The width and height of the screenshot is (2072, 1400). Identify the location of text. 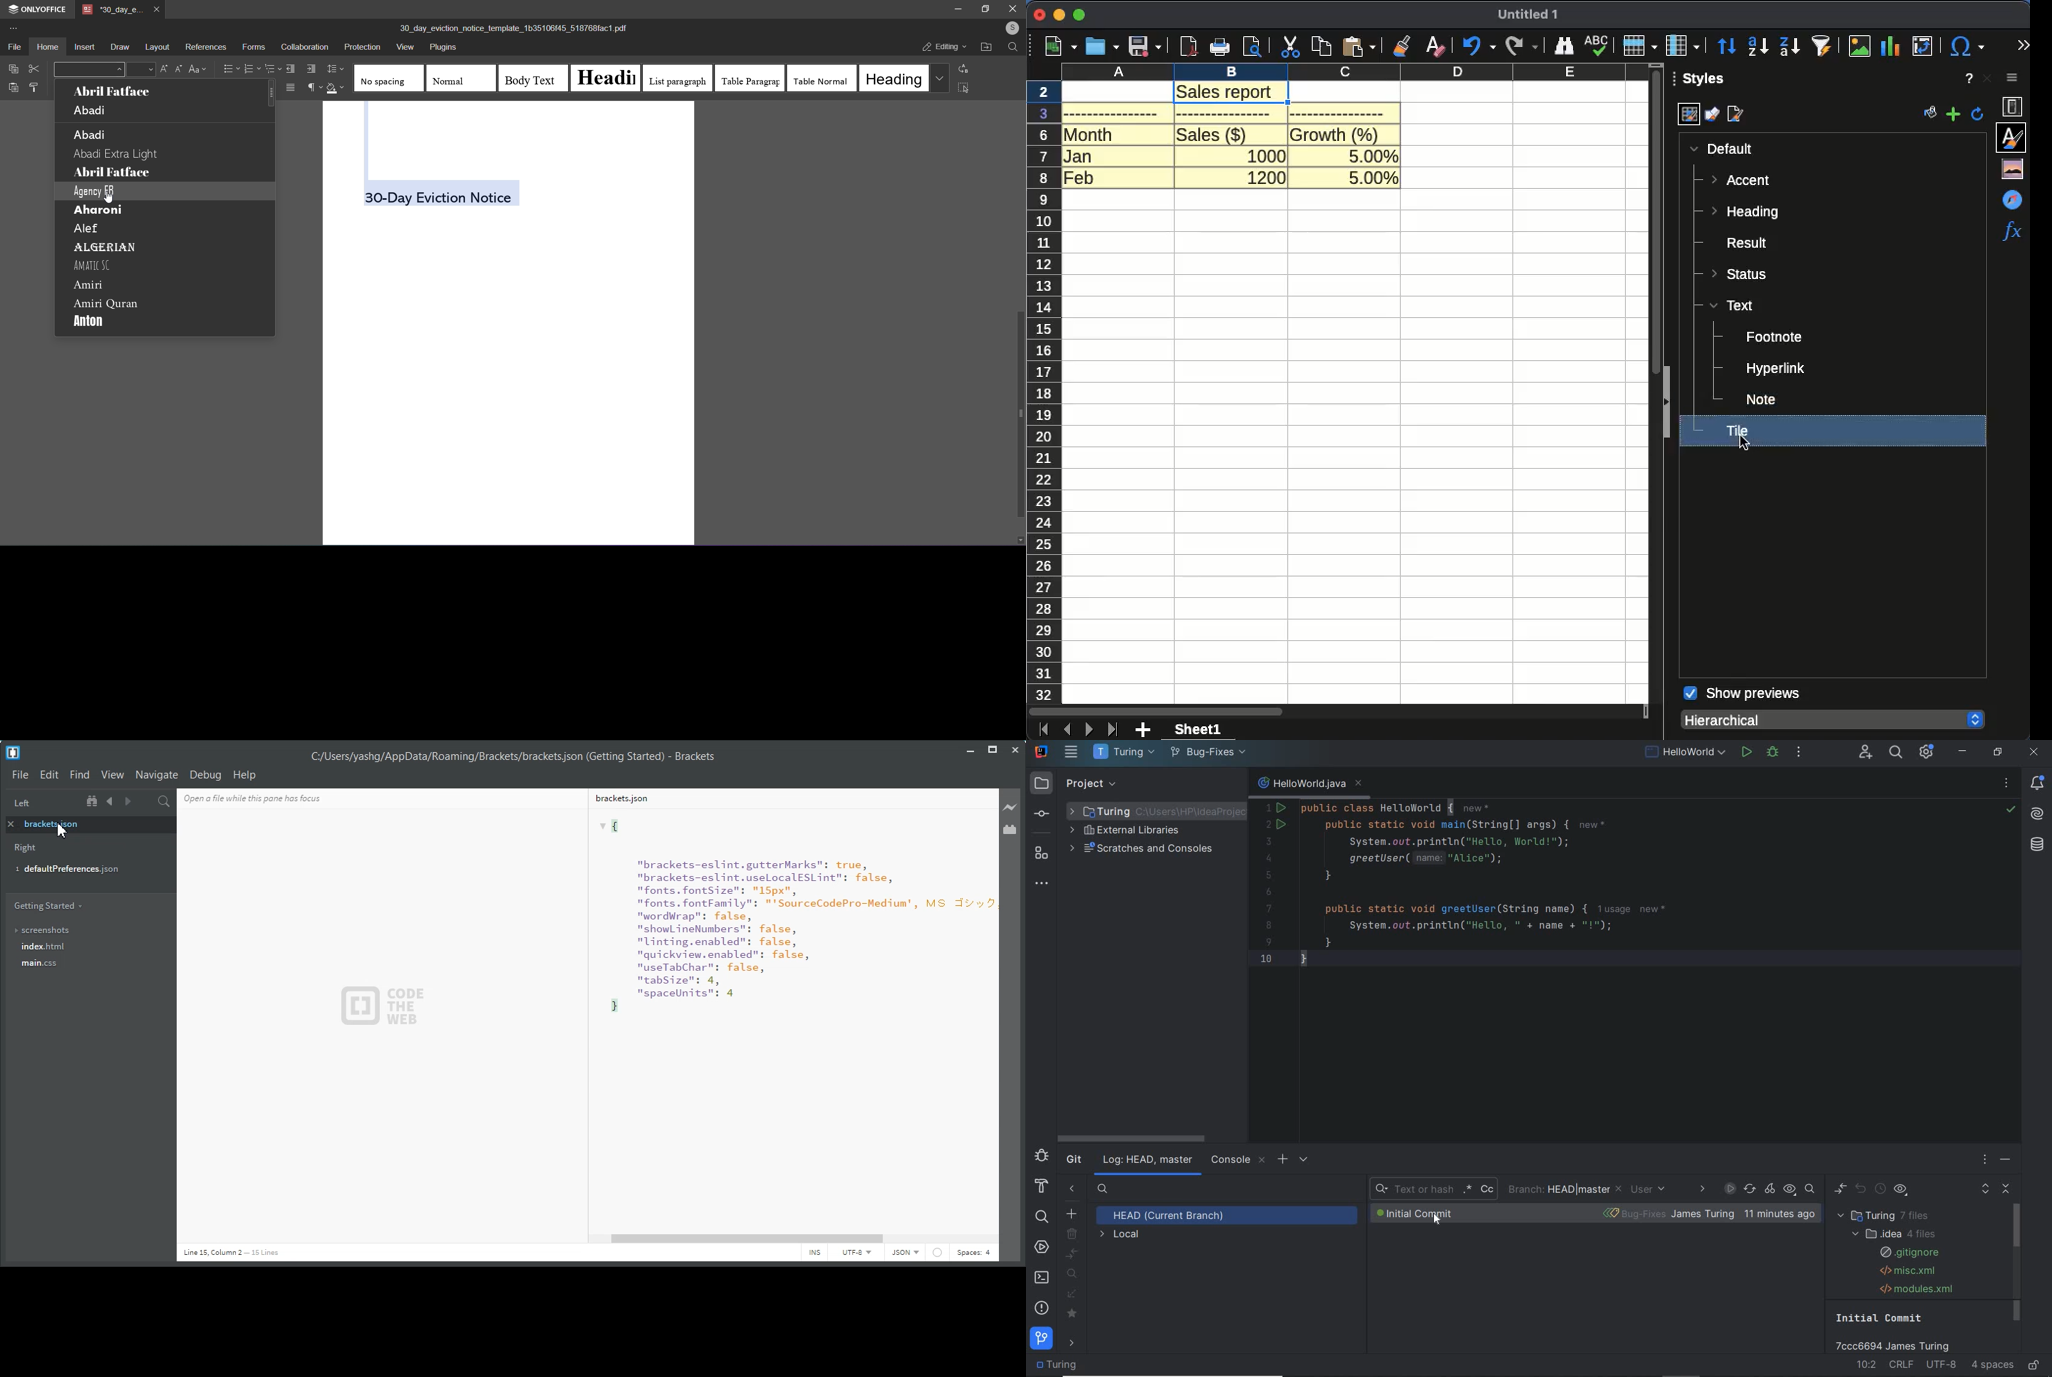
(1732, 304).